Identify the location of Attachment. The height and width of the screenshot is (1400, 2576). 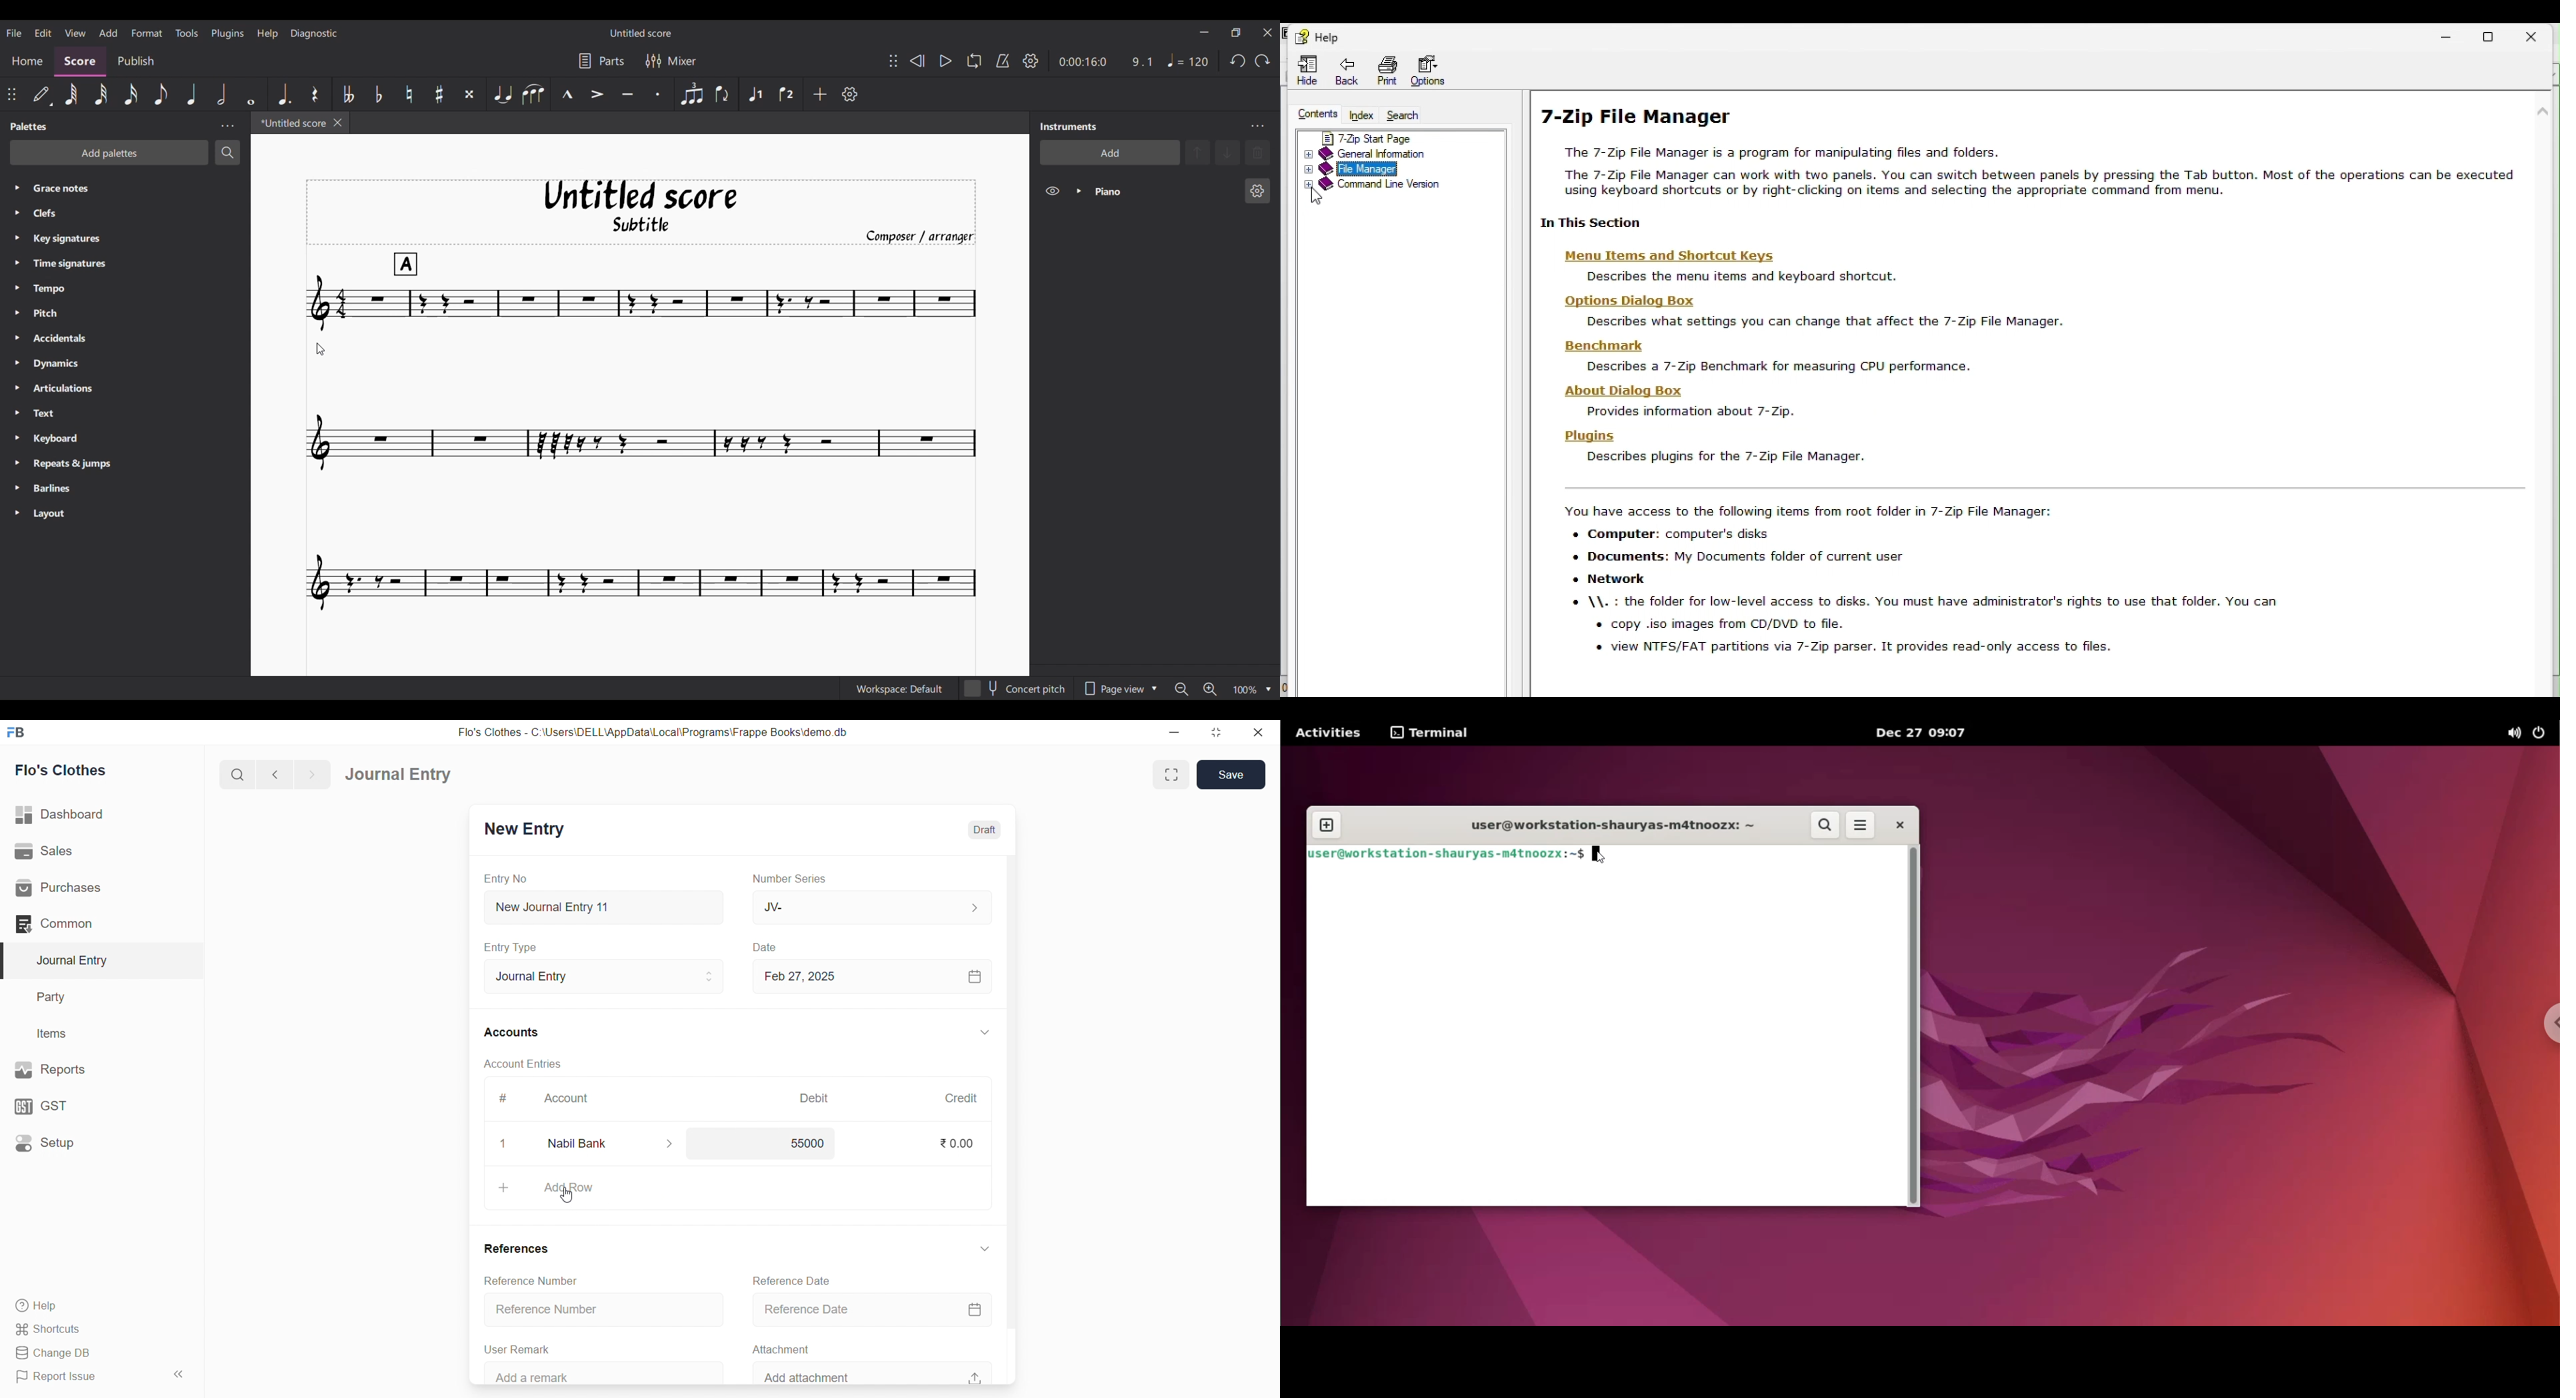
(776, 1349).